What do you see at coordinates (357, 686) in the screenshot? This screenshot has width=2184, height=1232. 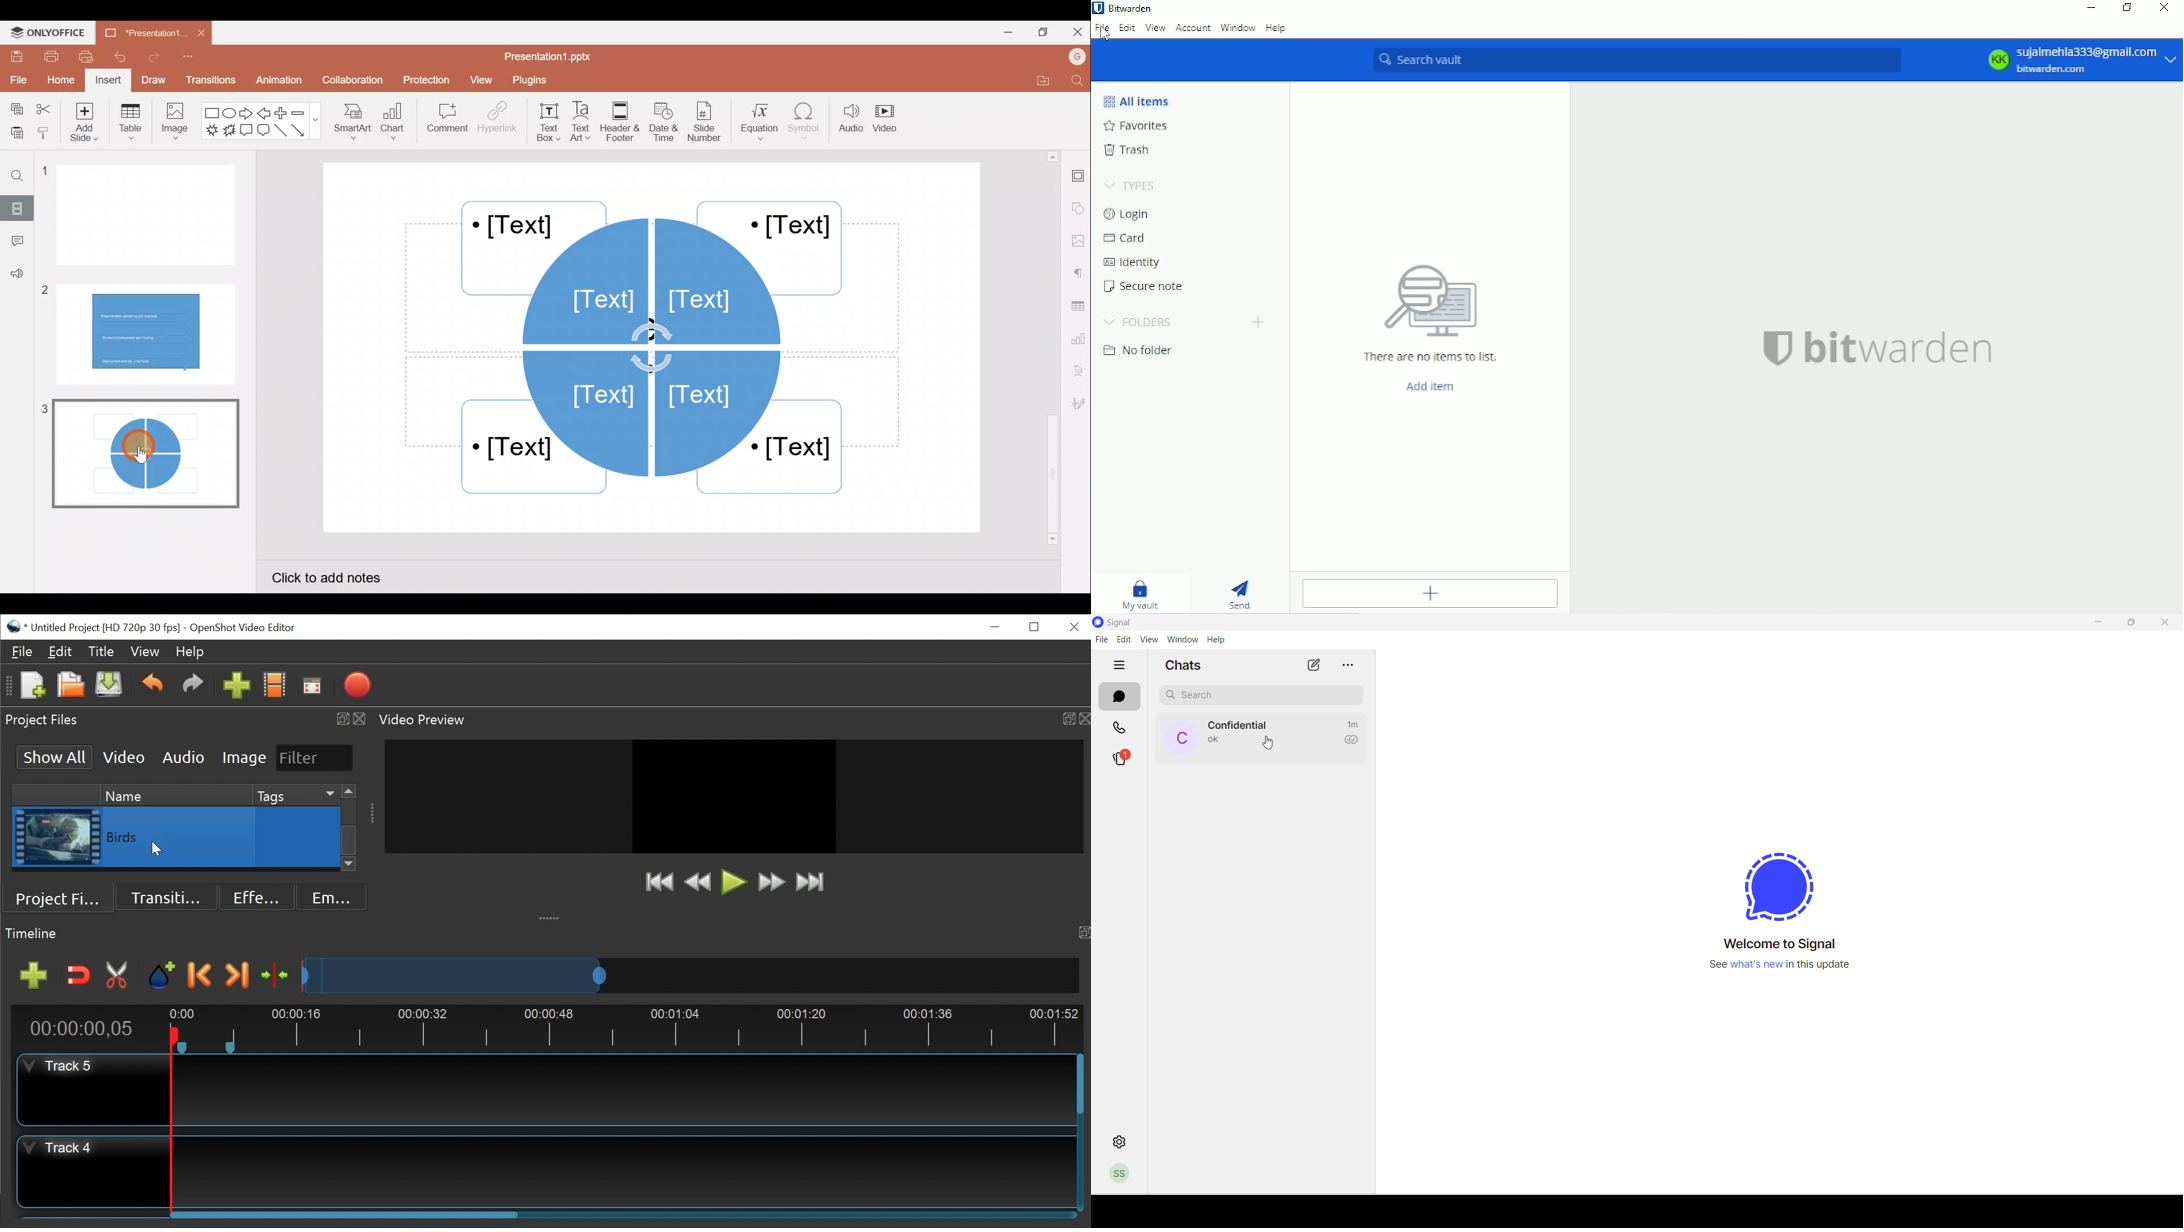 I see `Export Video` at bounding box center [357, 686].